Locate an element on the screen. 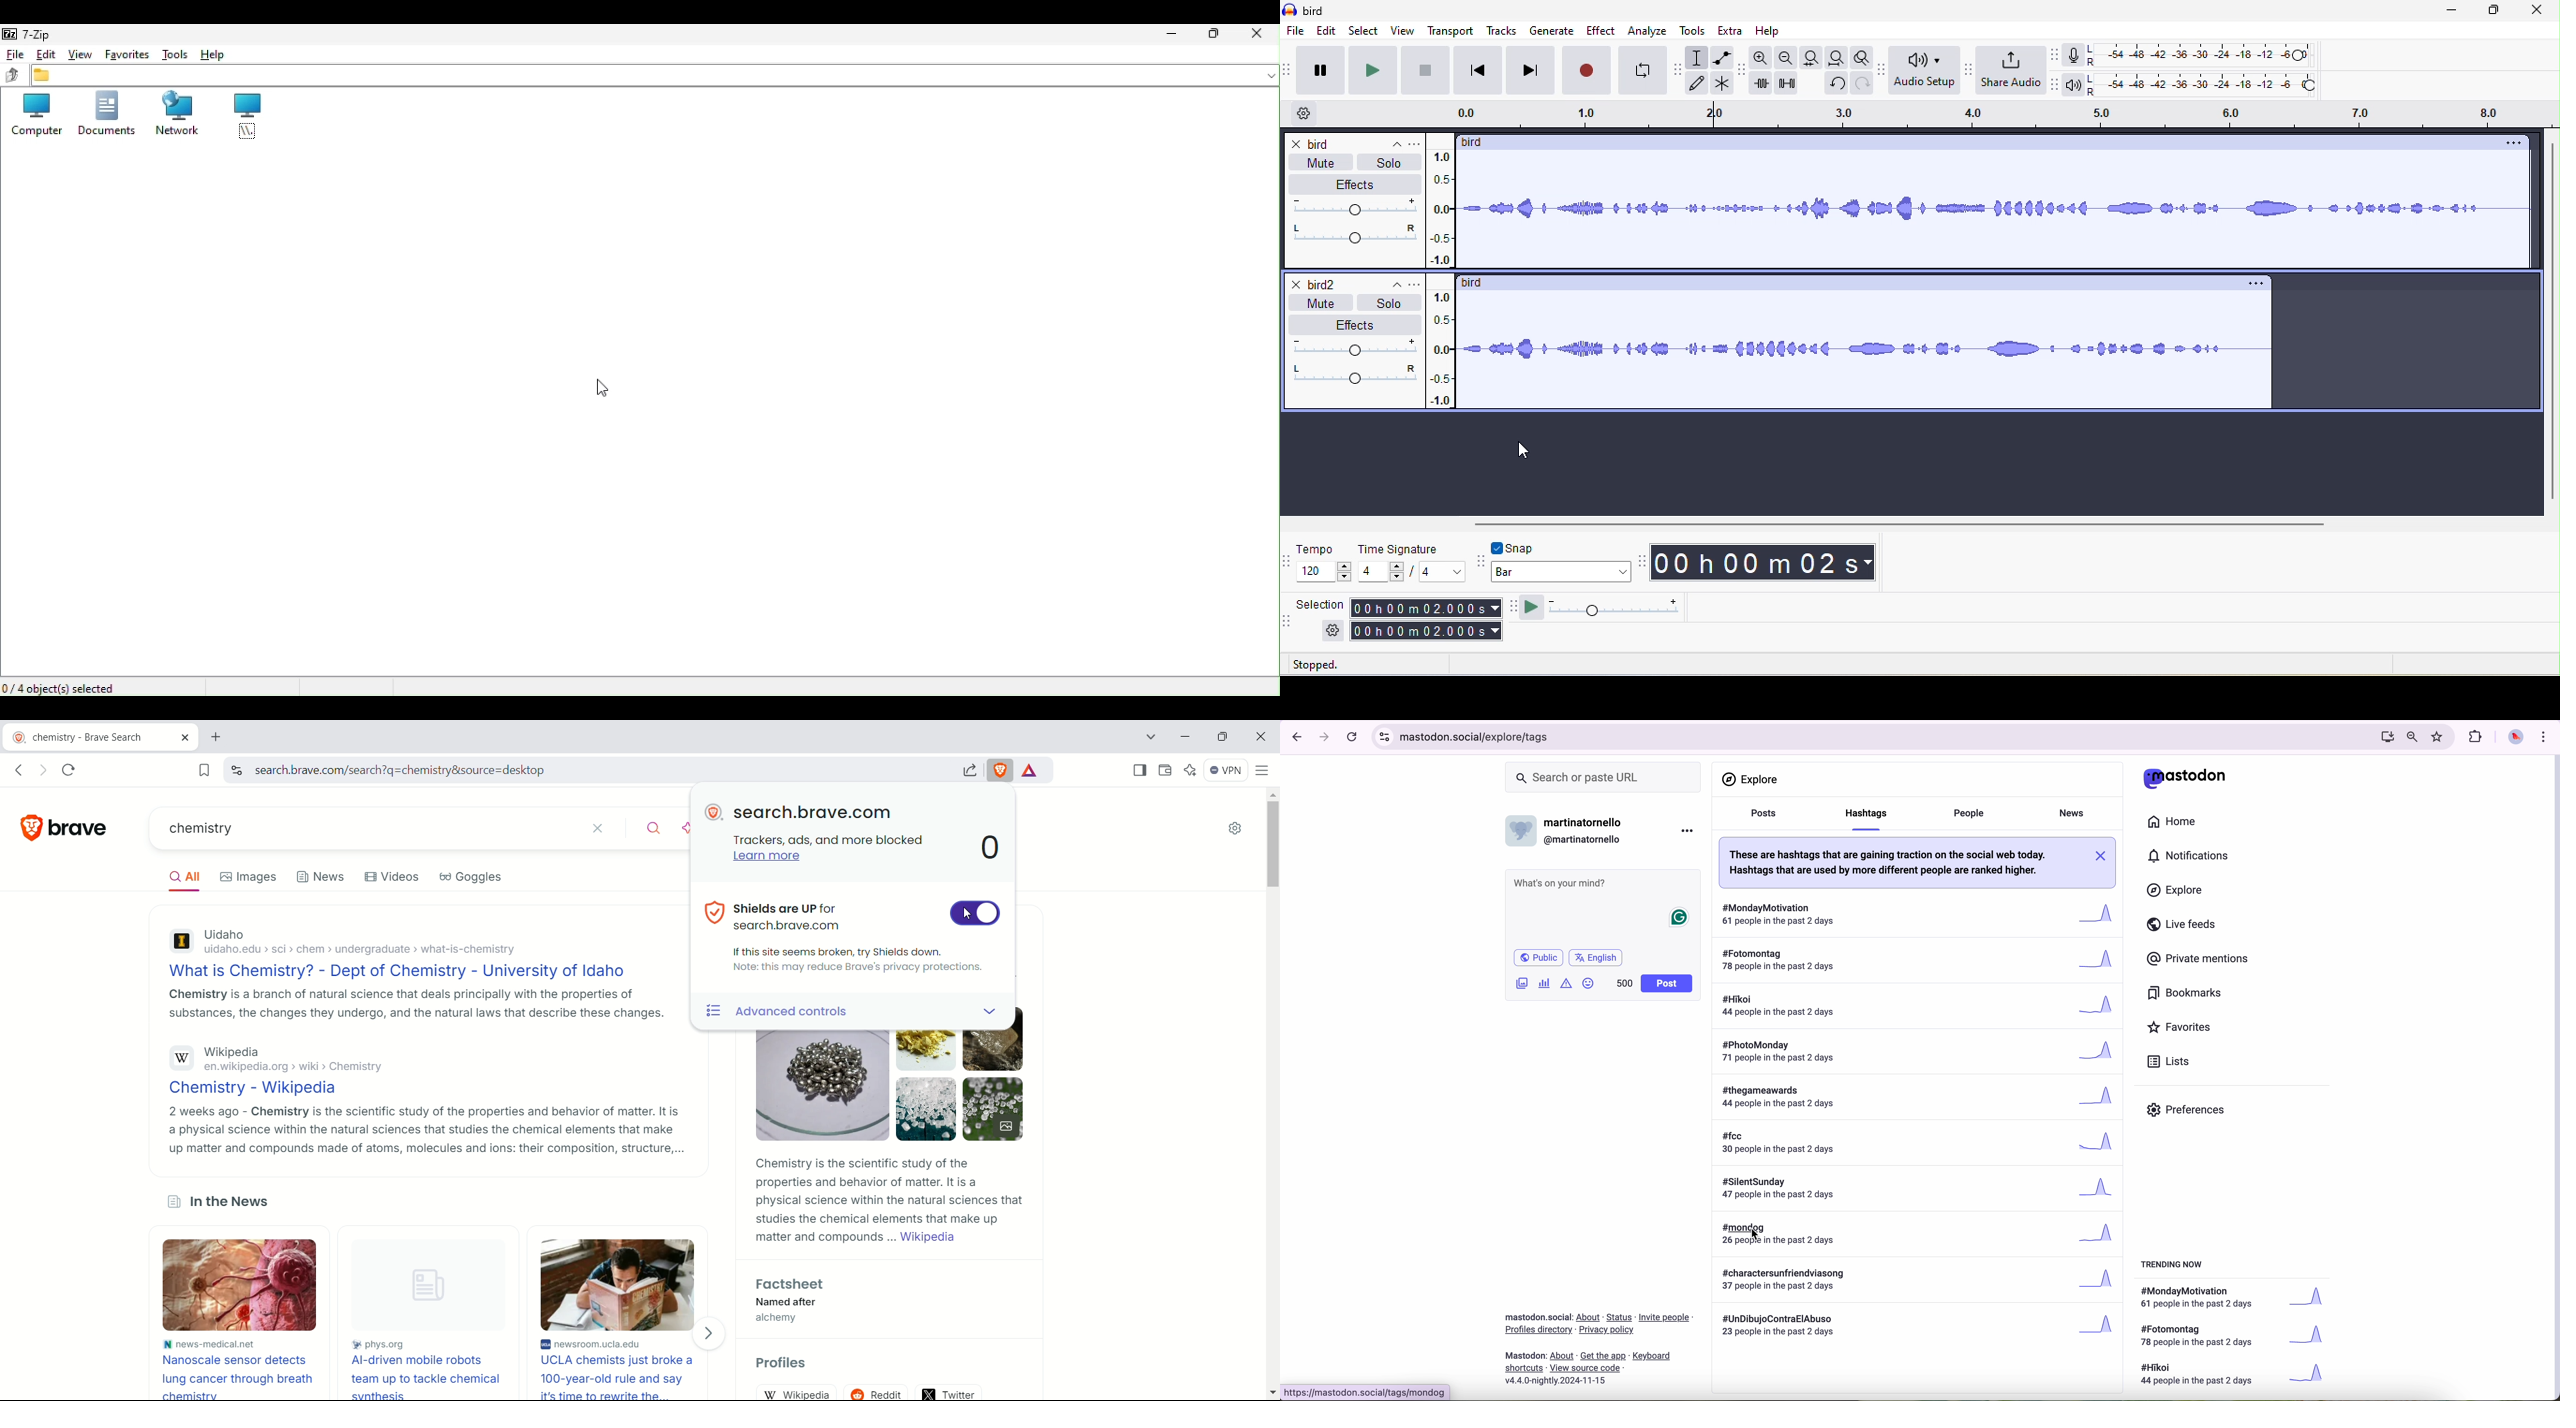 The width and height of the screenshot is (2576, 1428). cursor is located at coordinates (1523, 453).